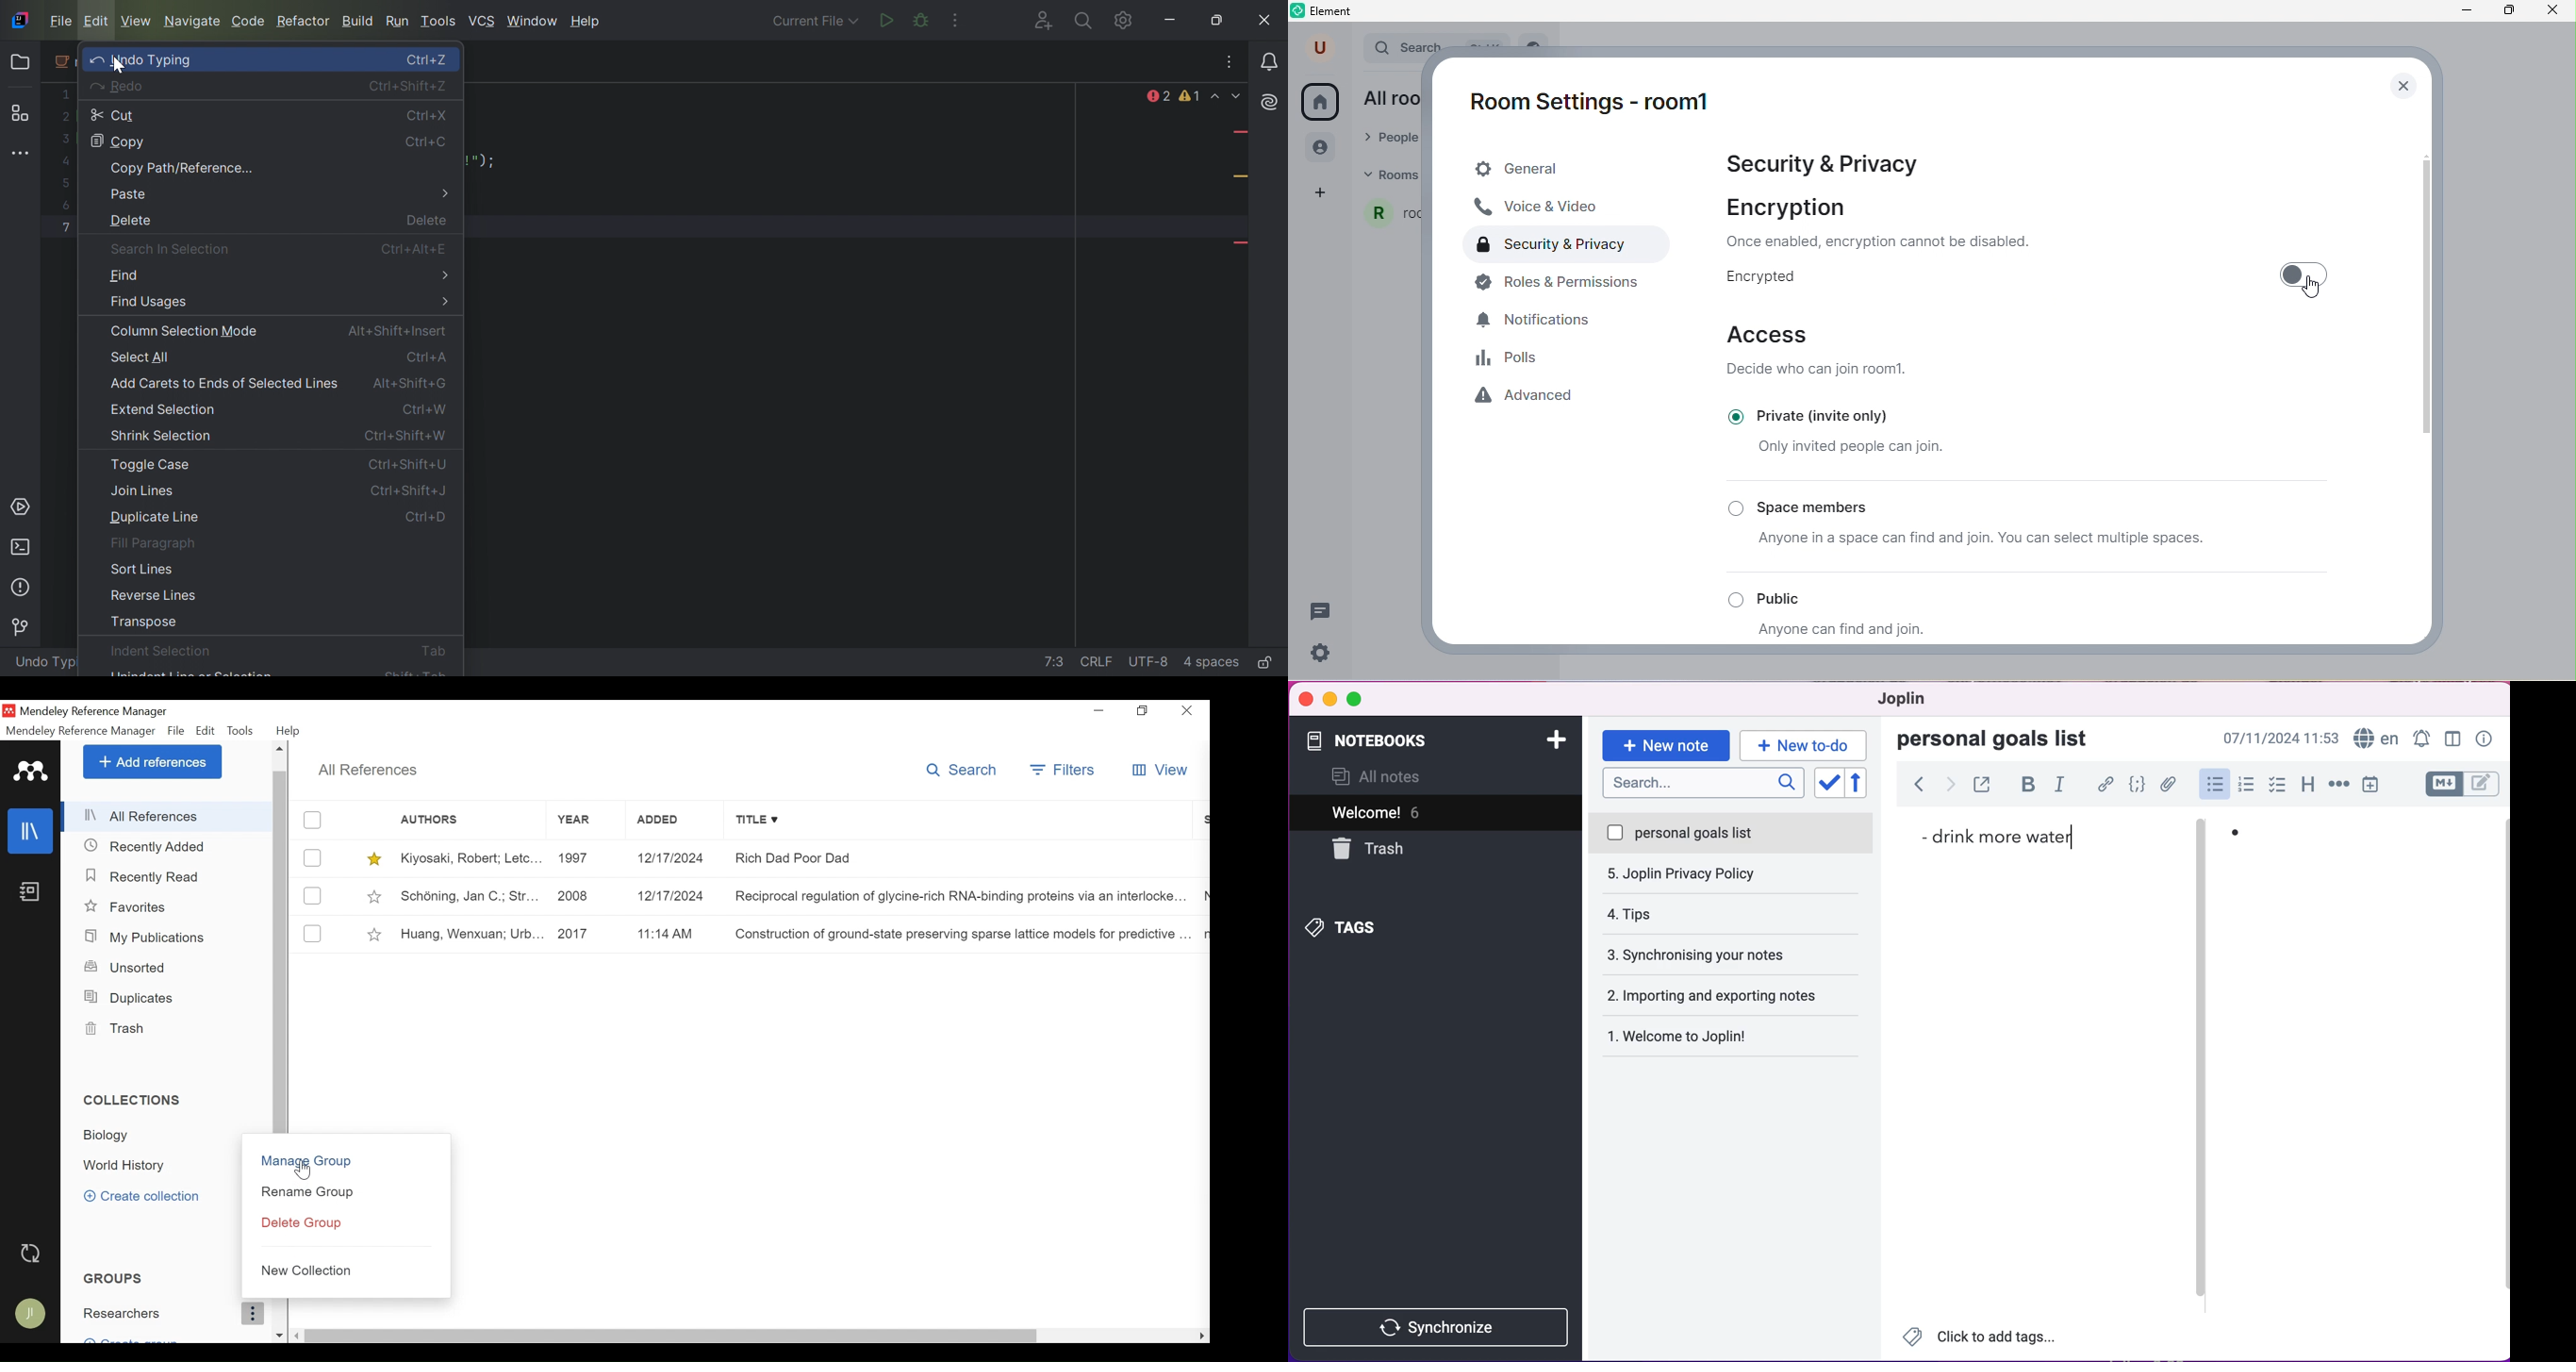 The width and height of the screenshot is (2576, 1372). I want to click on maximize, so click(1359, 701).